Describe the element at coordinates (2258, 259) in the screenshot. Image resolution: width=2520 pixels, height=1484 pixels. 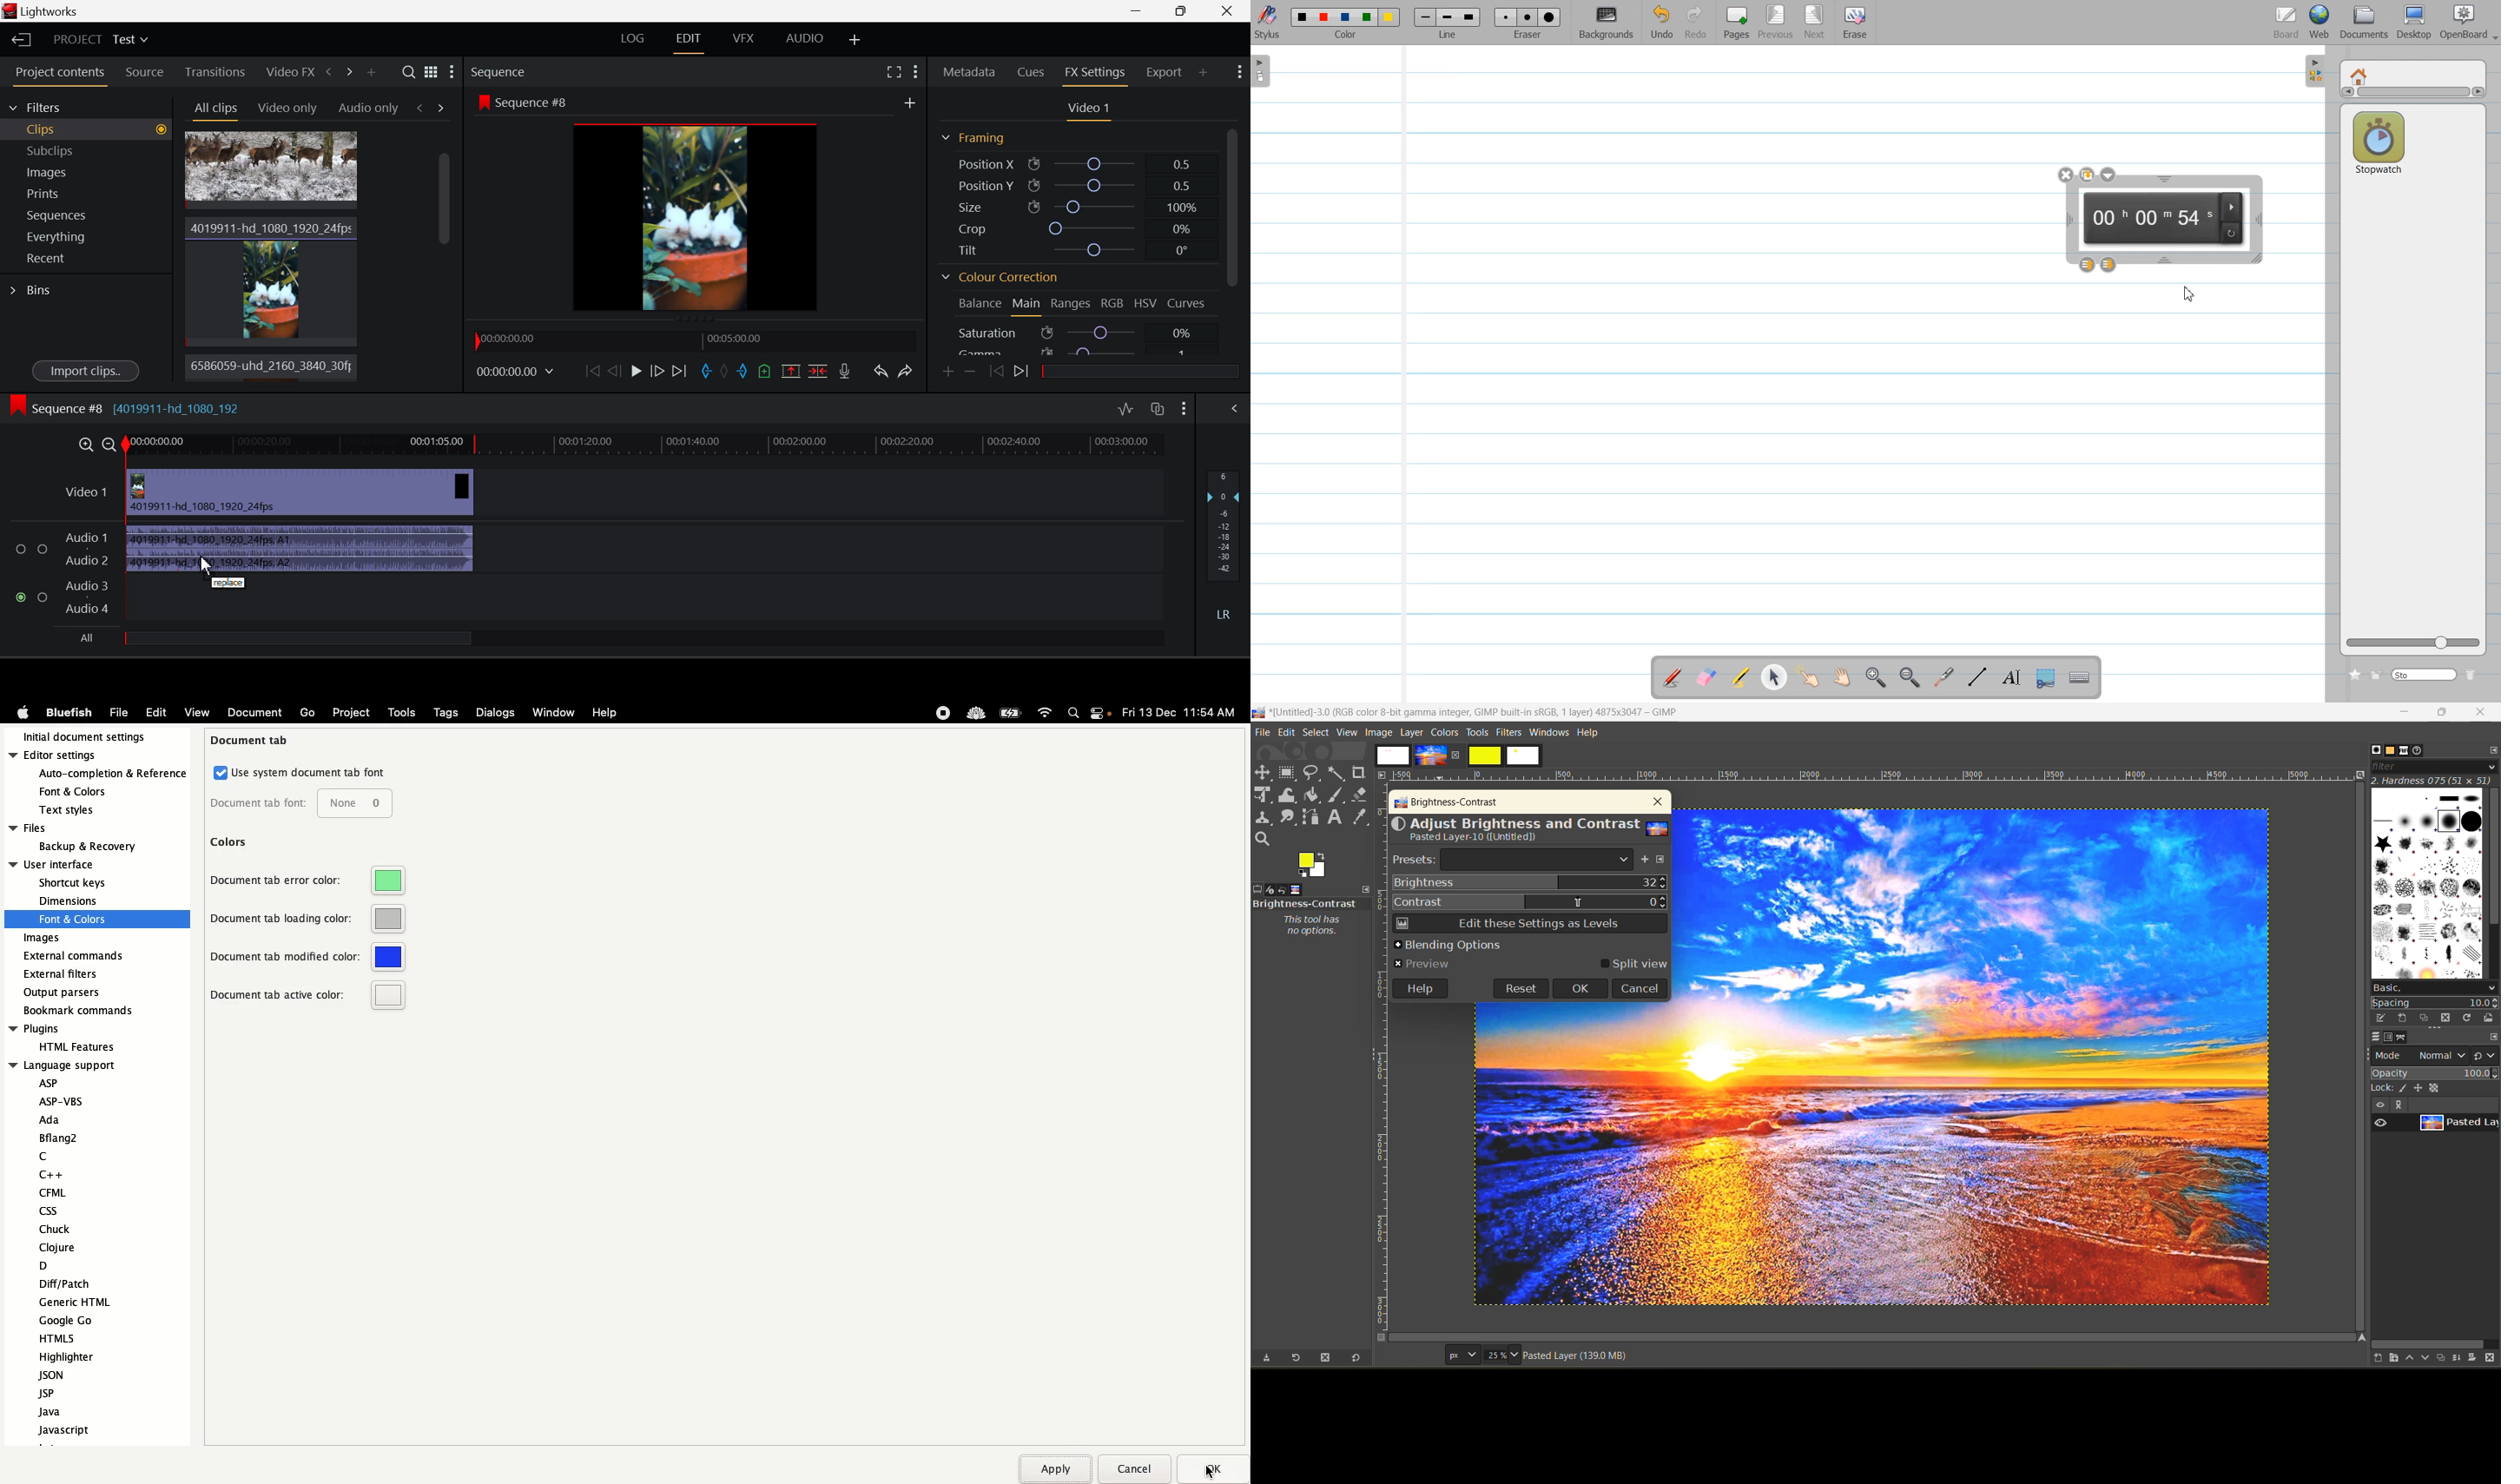
I see `Time window Size adjustment` at that location.